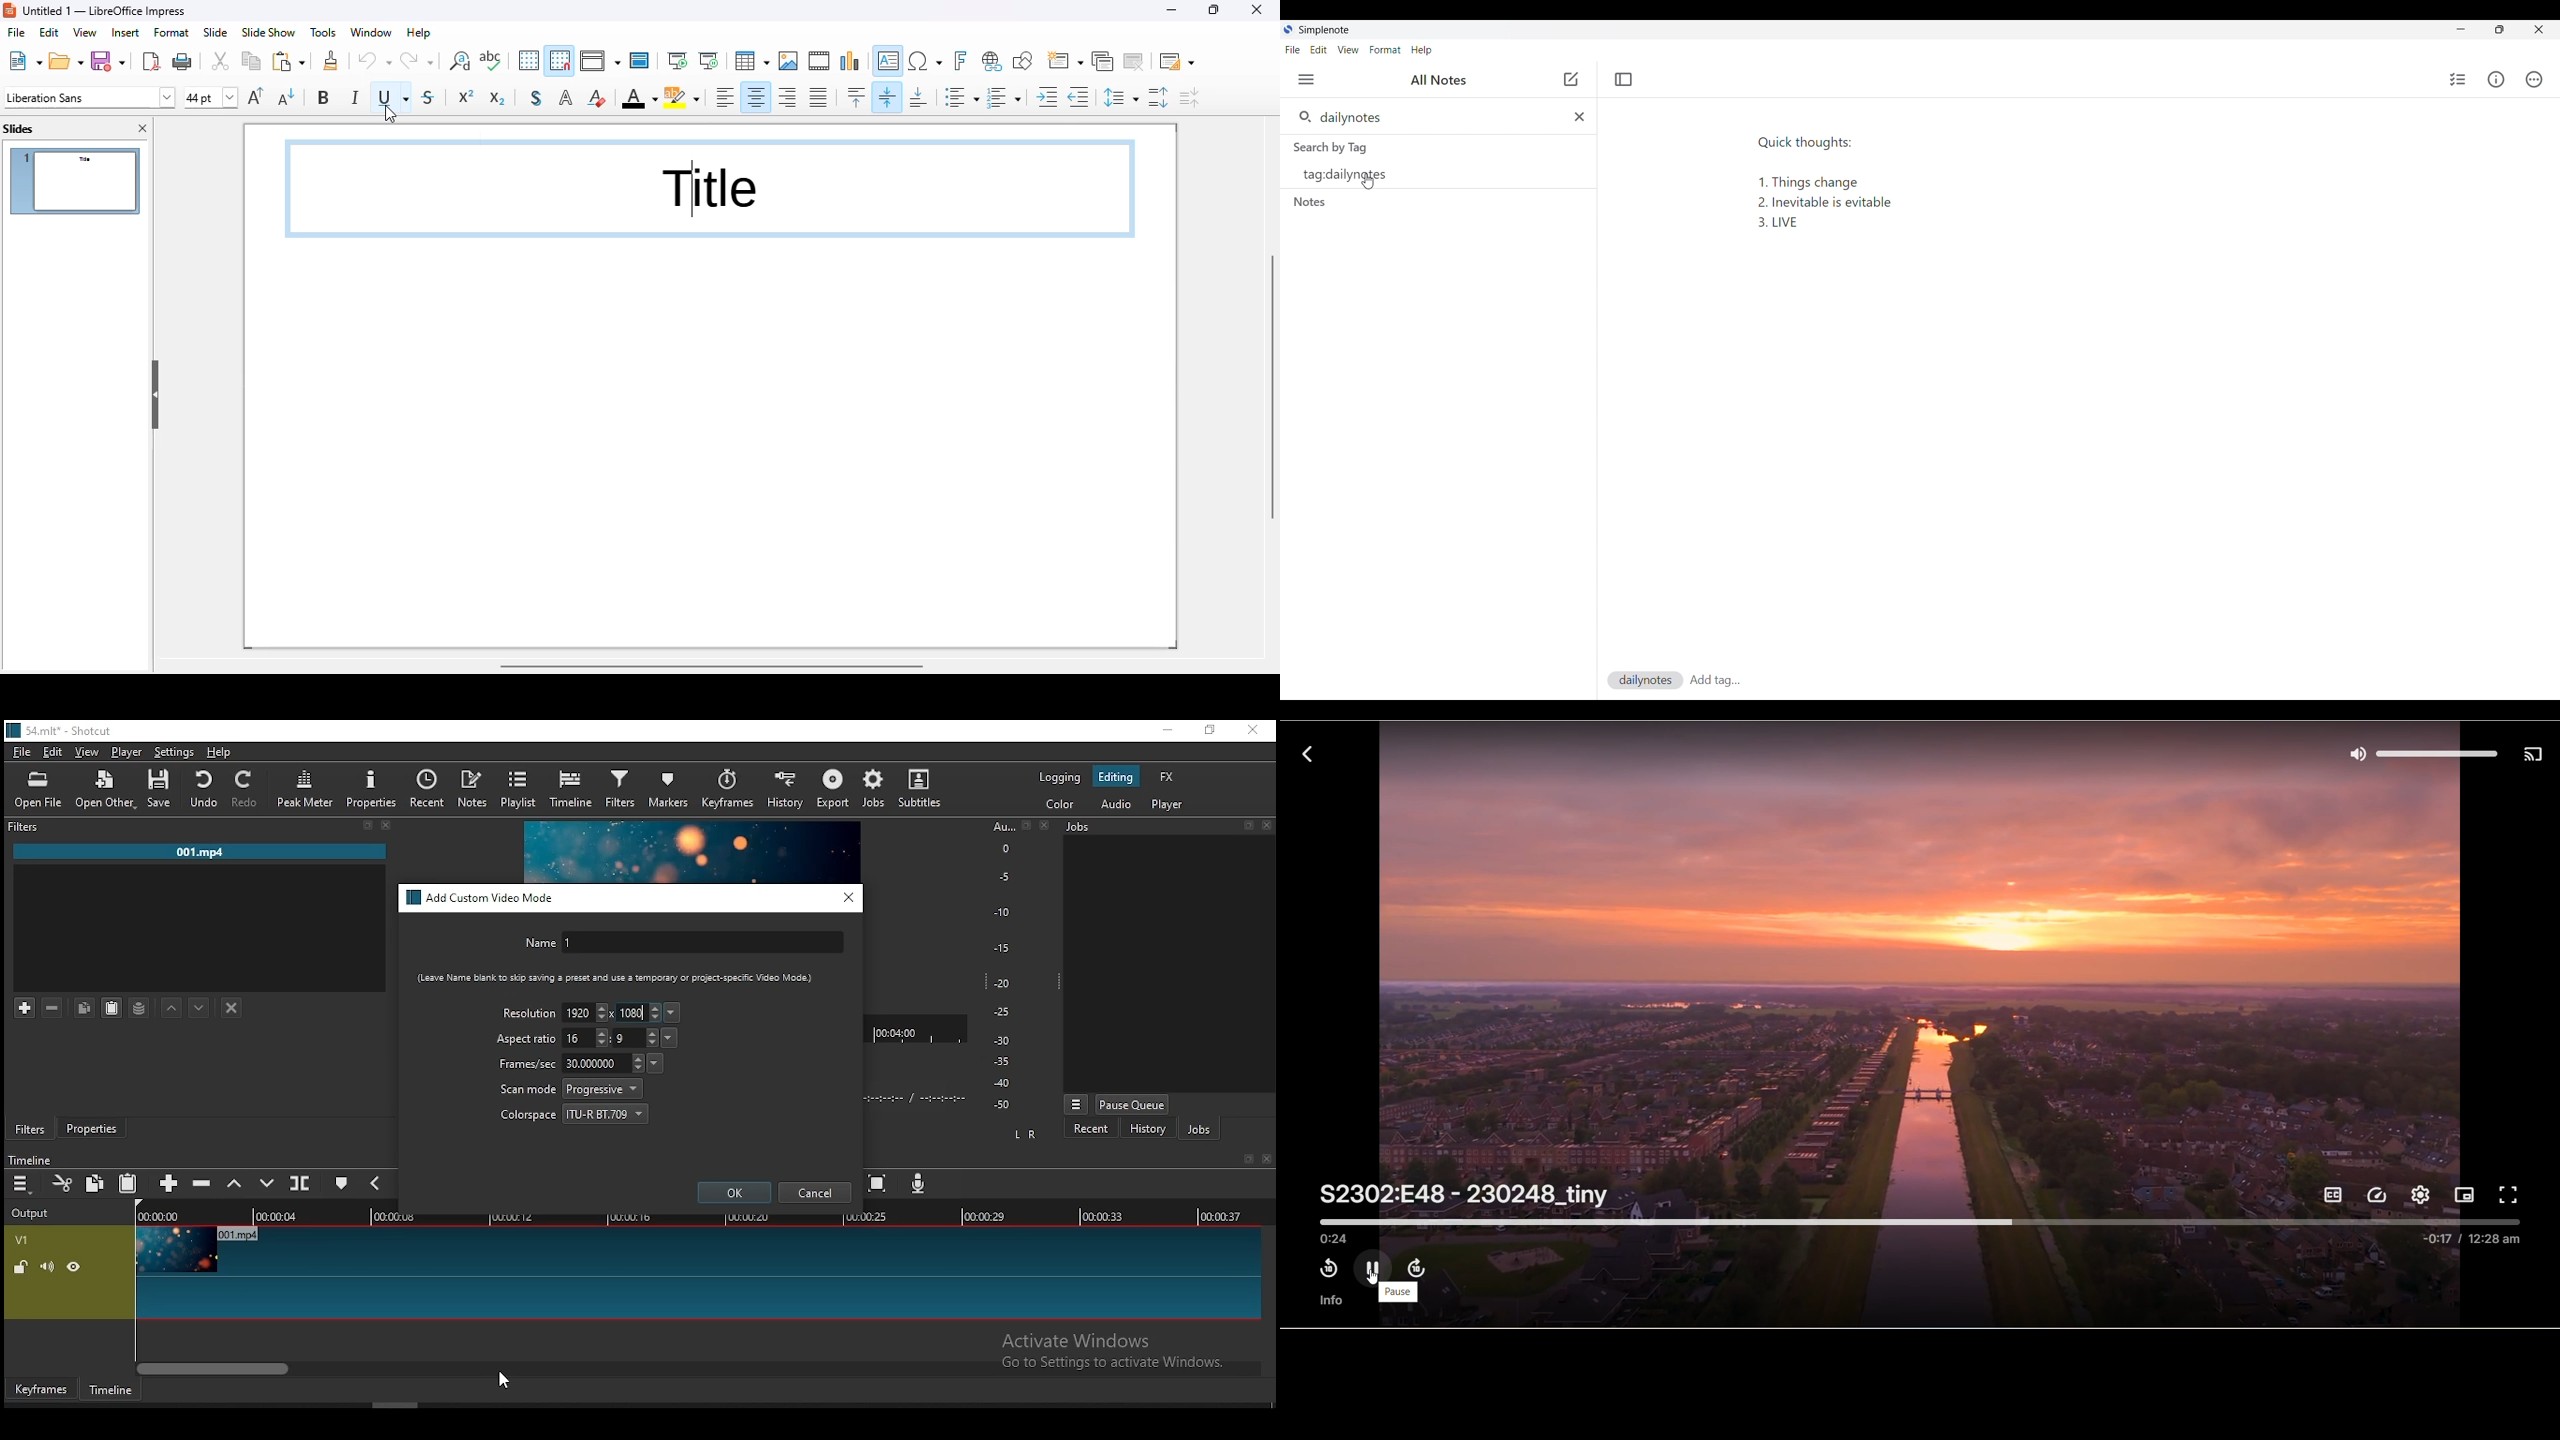 The width and height of the screenshot is (2576, 1456). Describe the element at coordinates (482, 898) in the screenshot. I see `add custom video mode ` at that location.